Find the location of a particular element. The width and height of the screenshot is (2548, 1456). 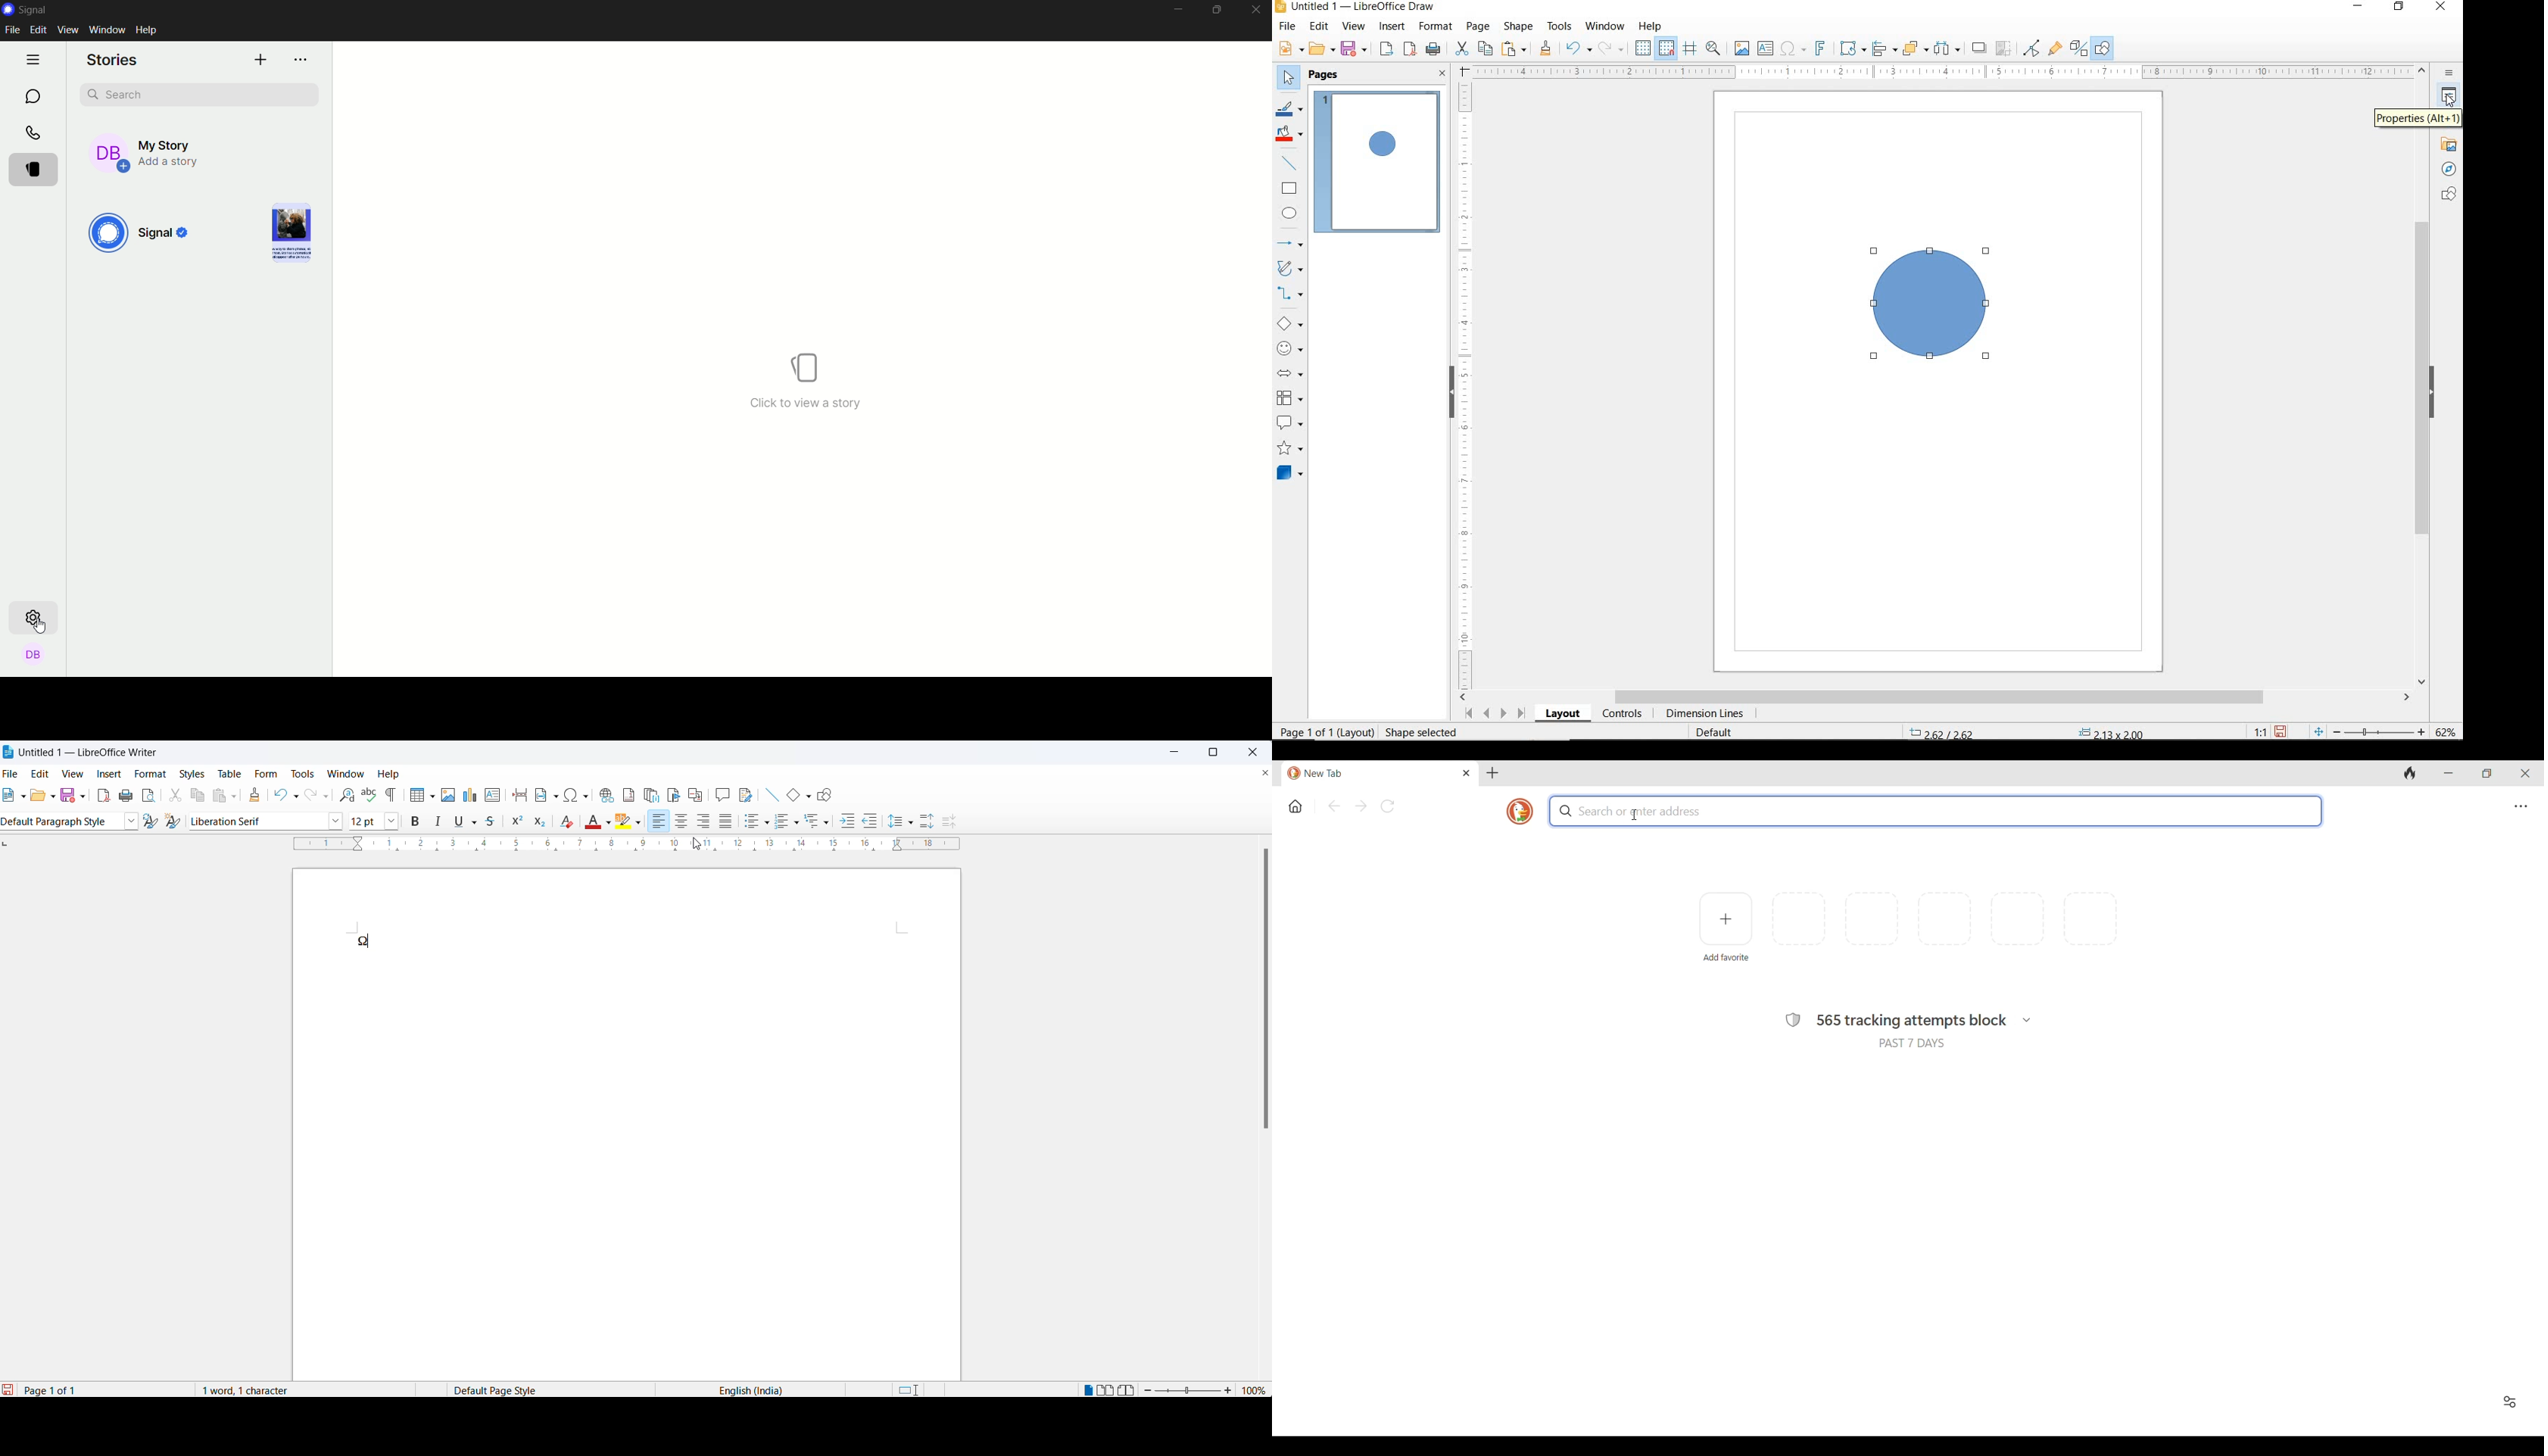

image is located at coordinates (287, 232).